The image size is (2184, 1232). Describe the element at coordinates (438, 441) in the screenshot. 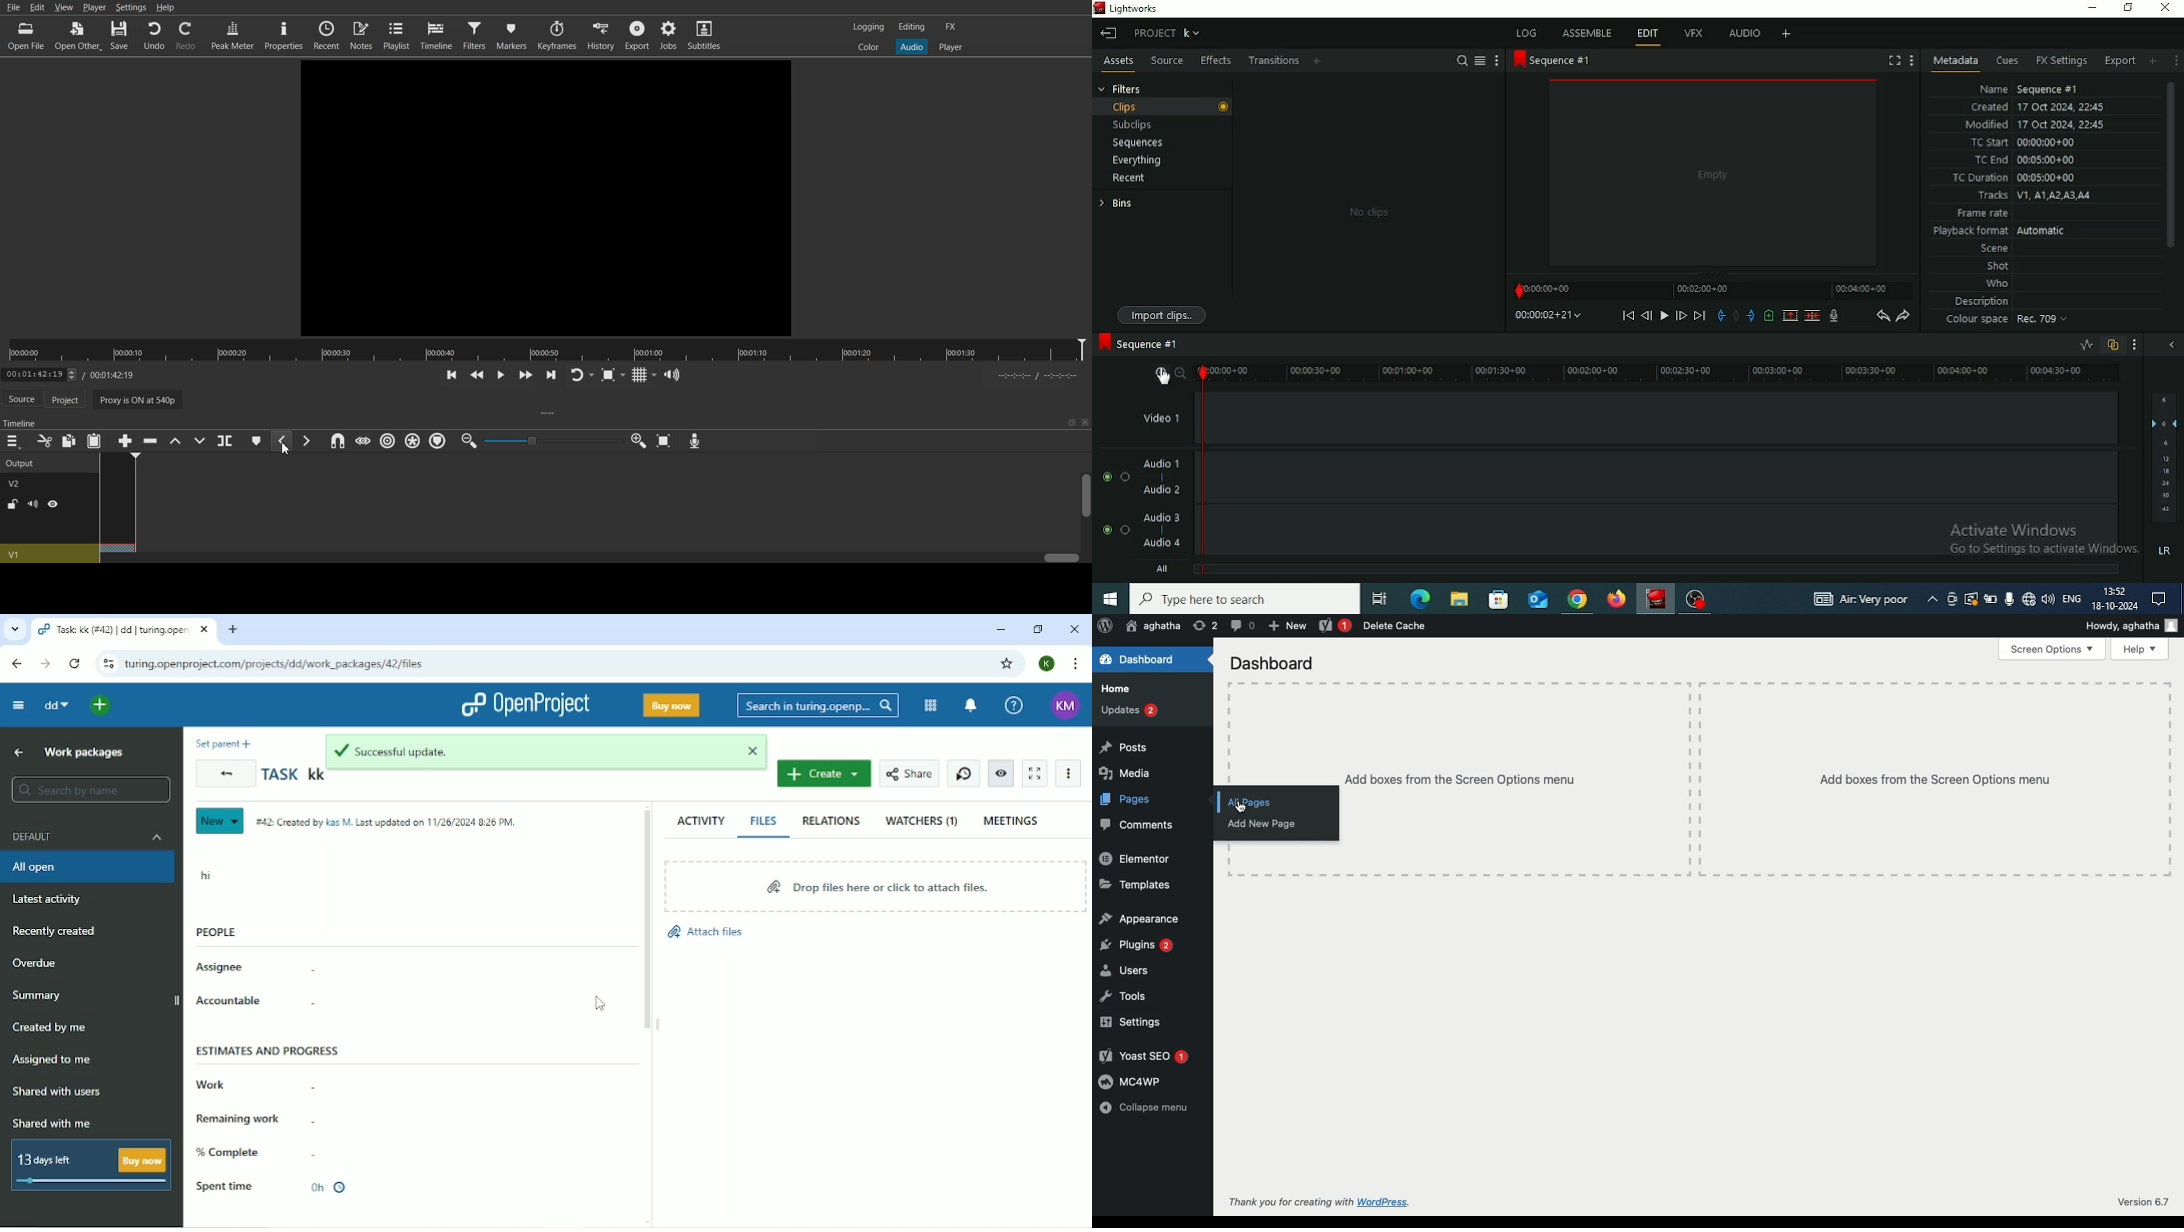

I see `Ripple marketers` at that location.